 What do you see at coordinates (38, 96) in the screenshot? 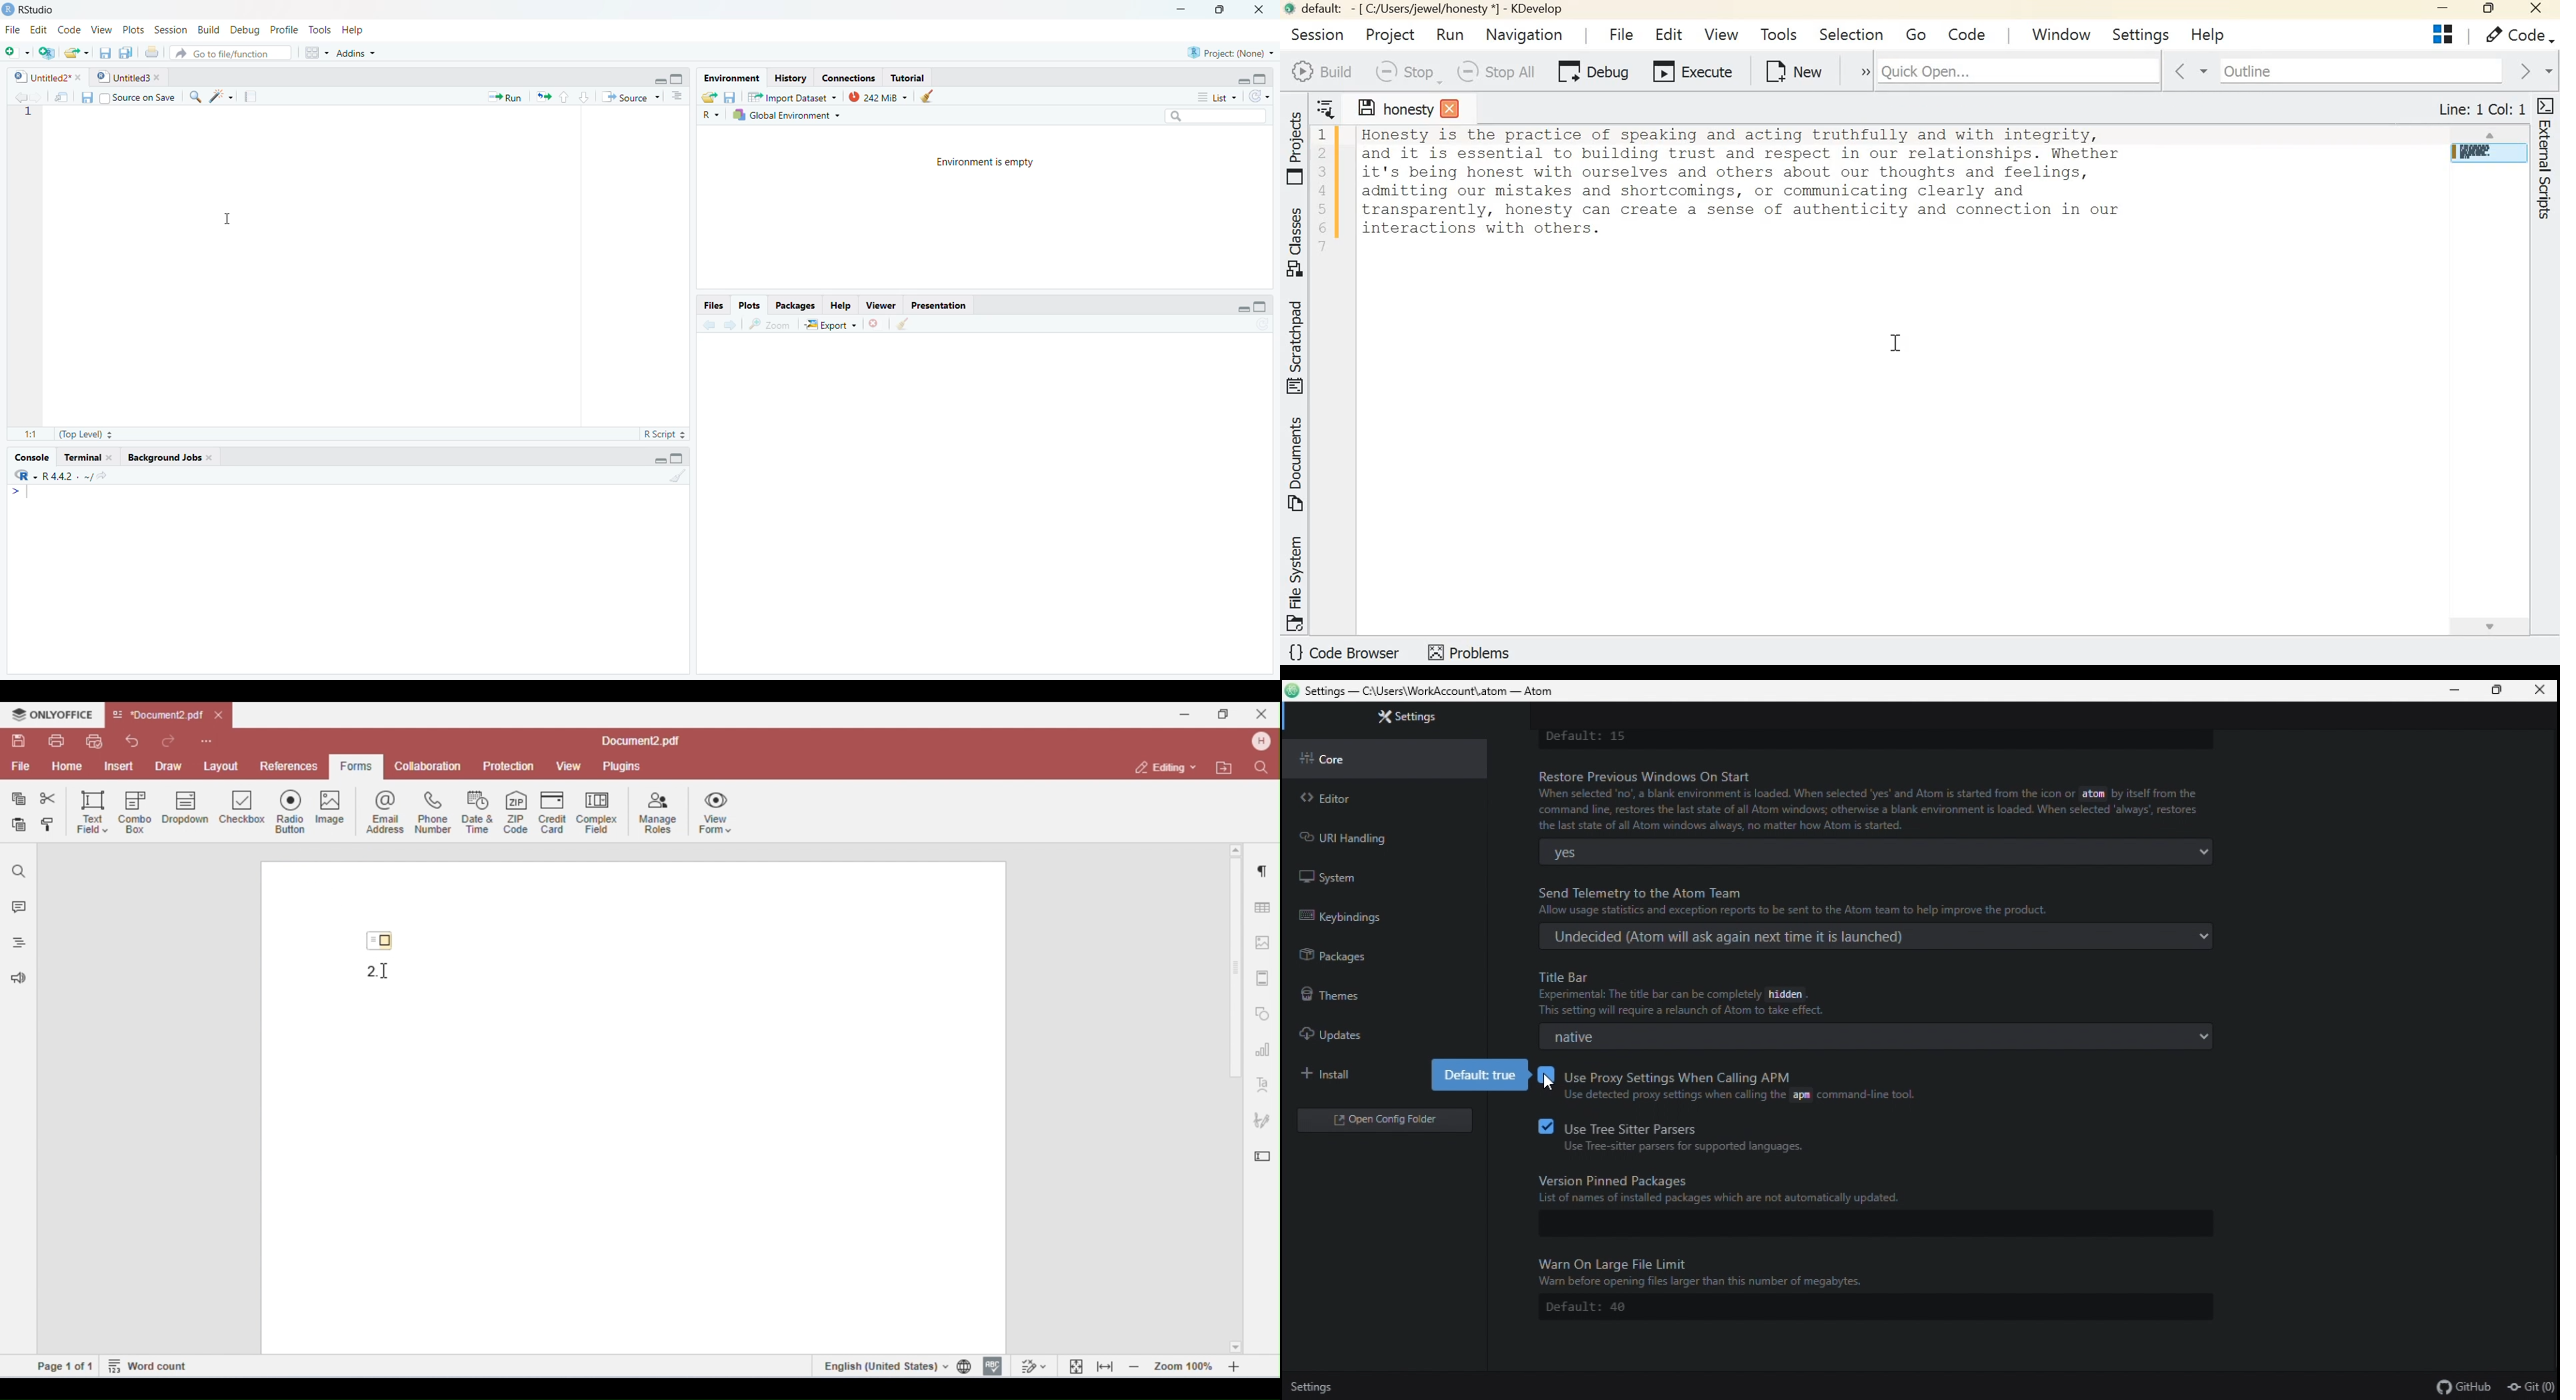
I see `move forward` at bounding box center [38, 96].